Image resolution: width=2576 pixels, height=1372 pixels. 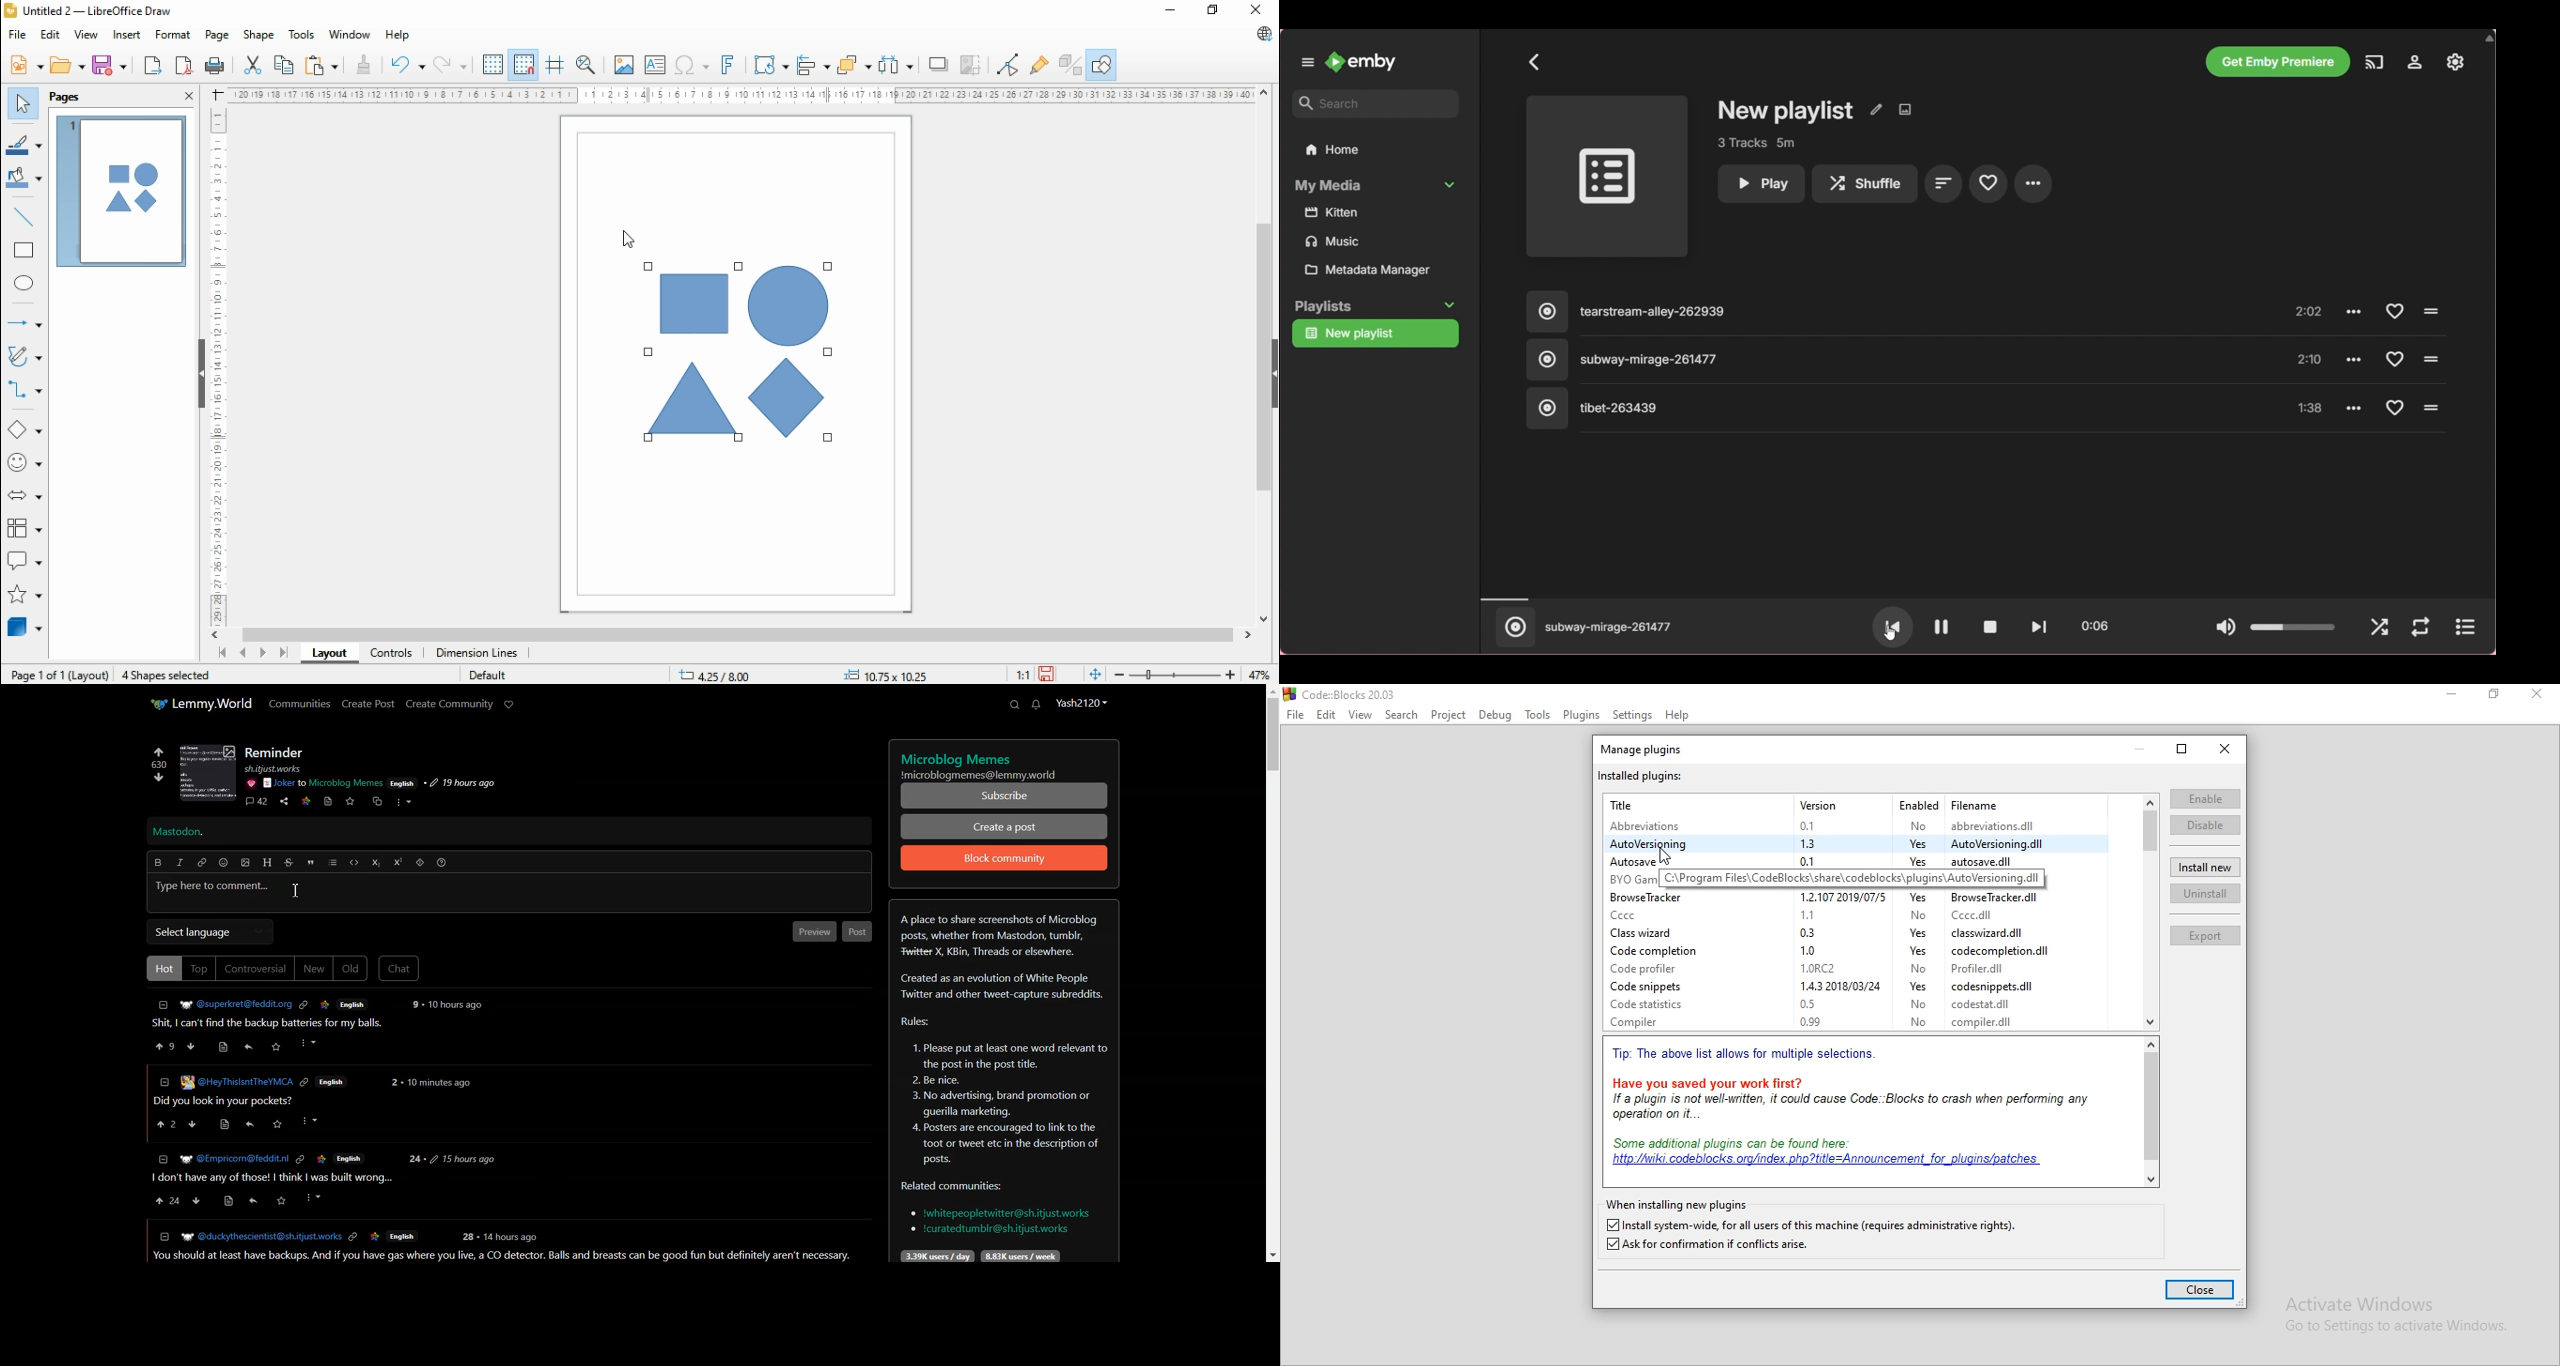 I want to click on =}, so click(x=162, y=1159).